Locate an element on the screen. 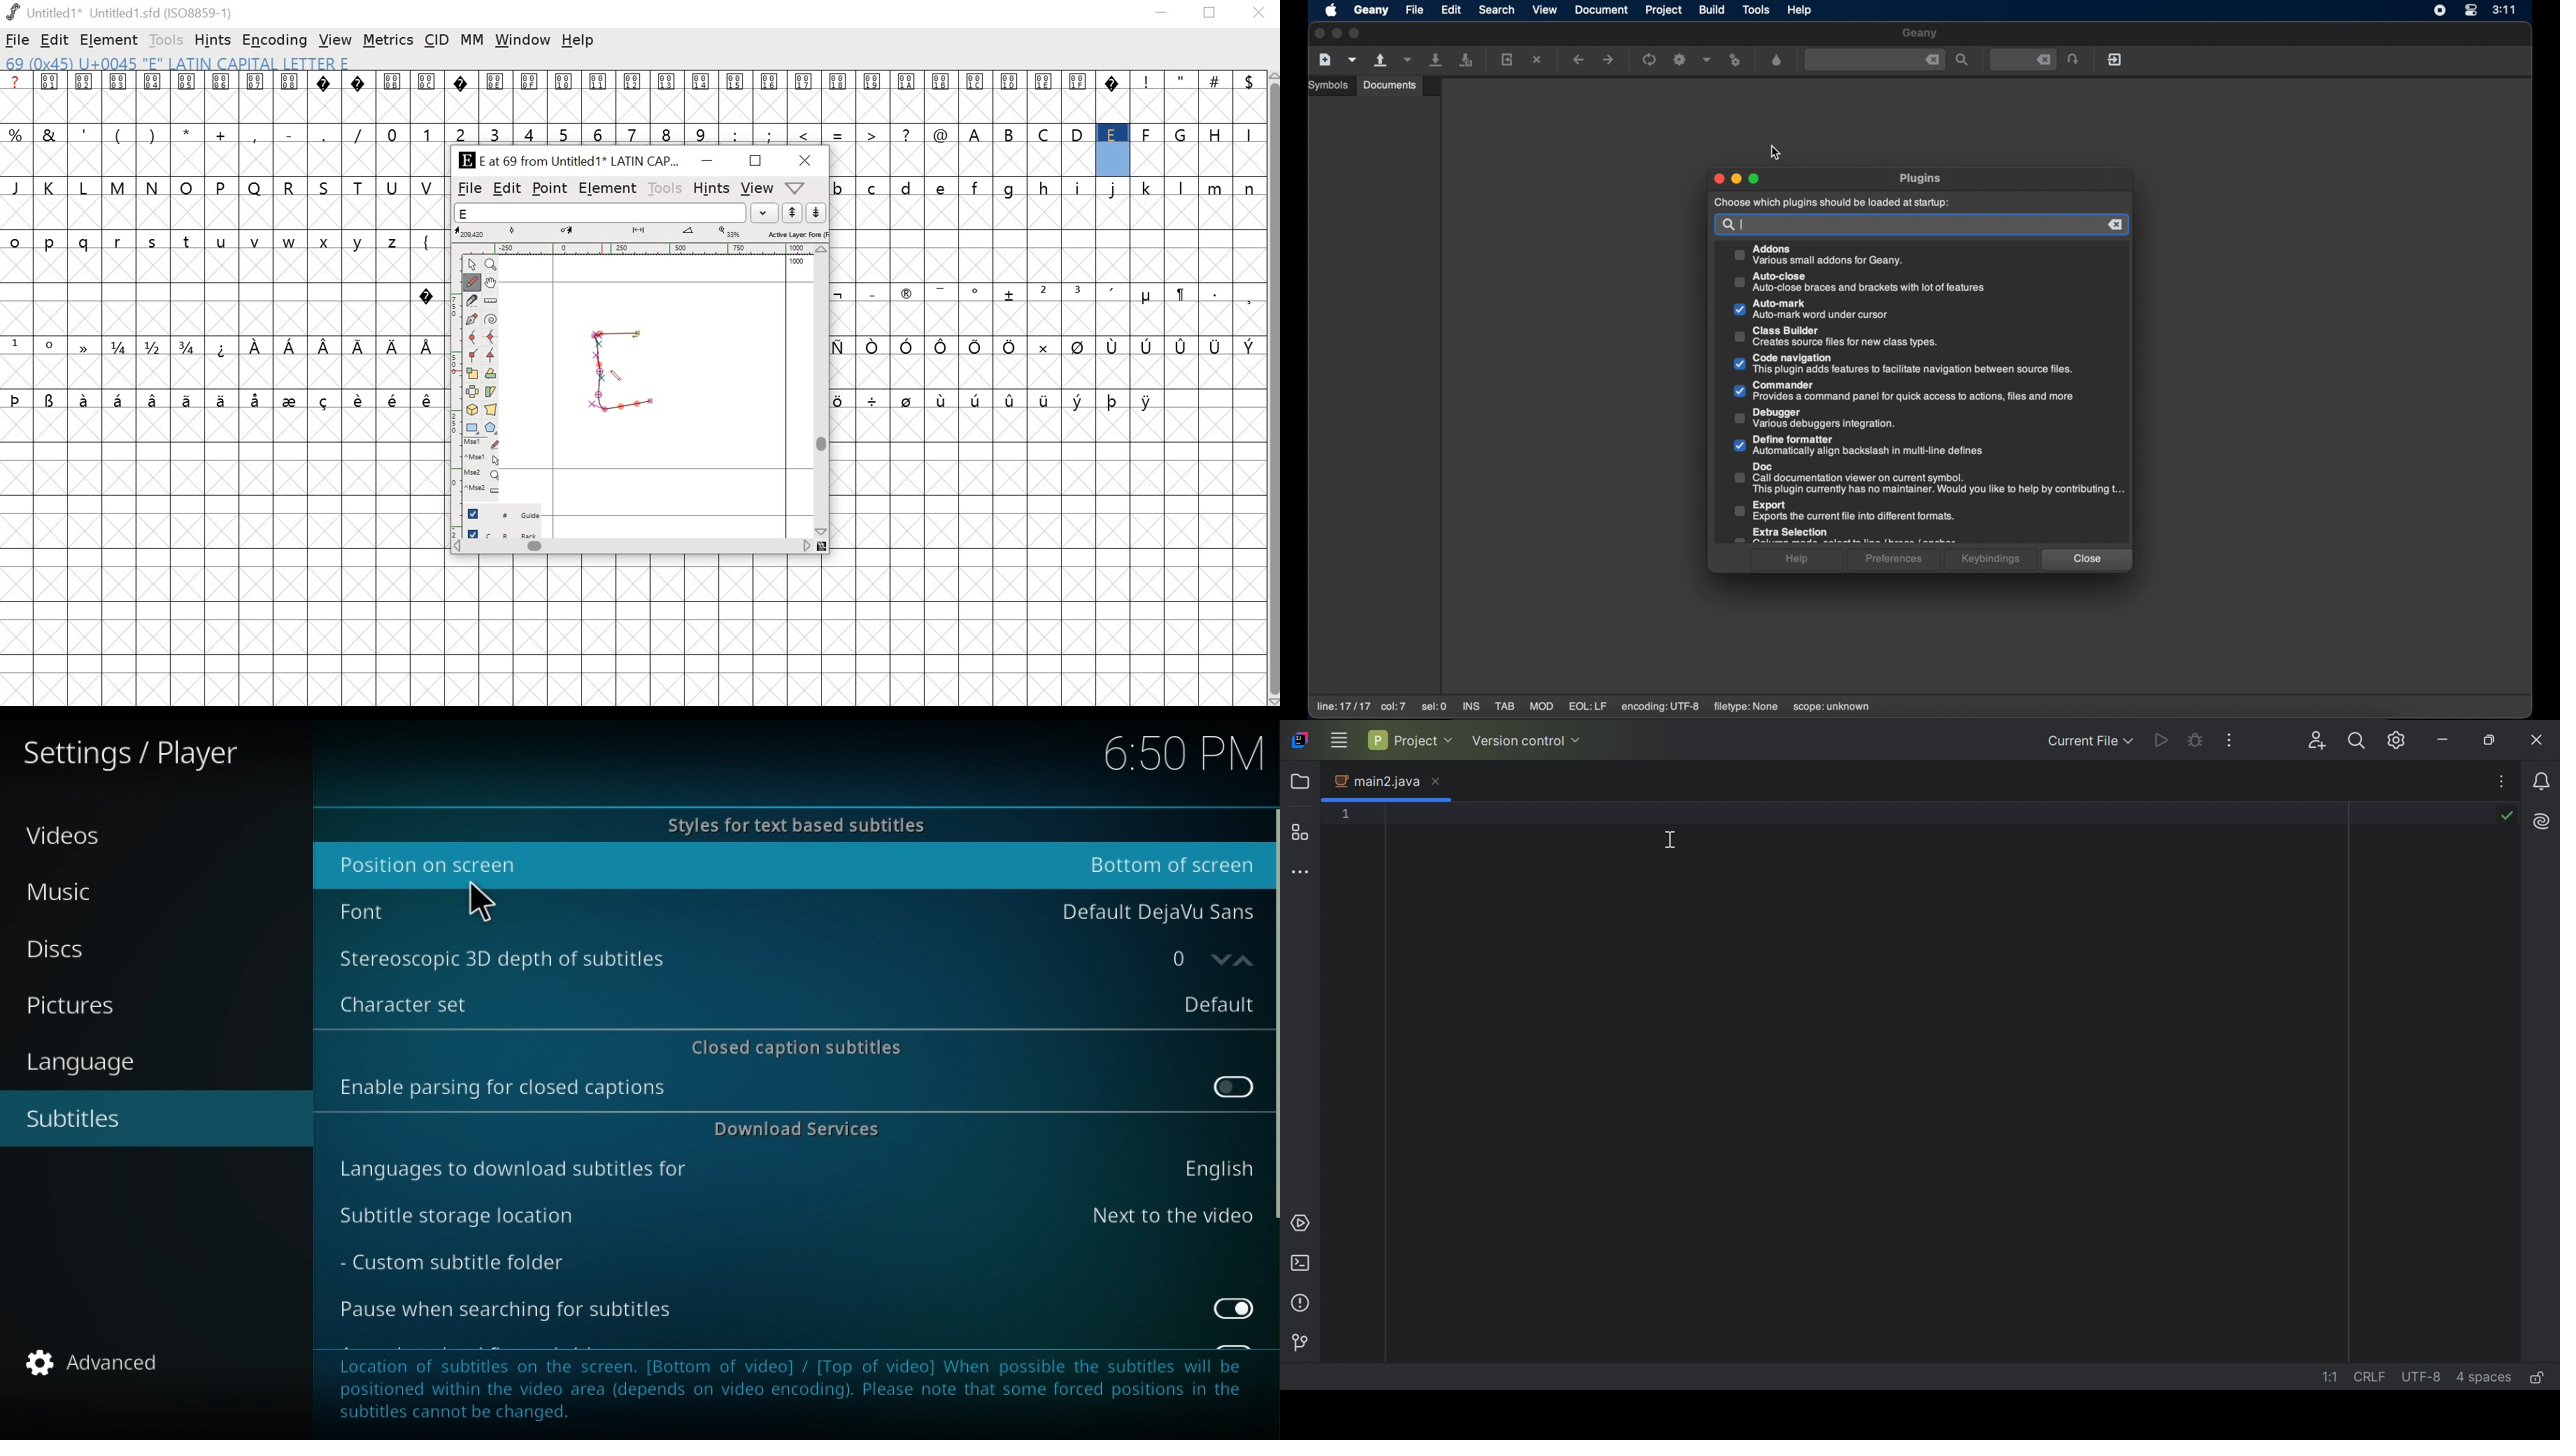 The height and width of the screenshot is (1456, 2576). Cursor is located at coordinates (480, 899).